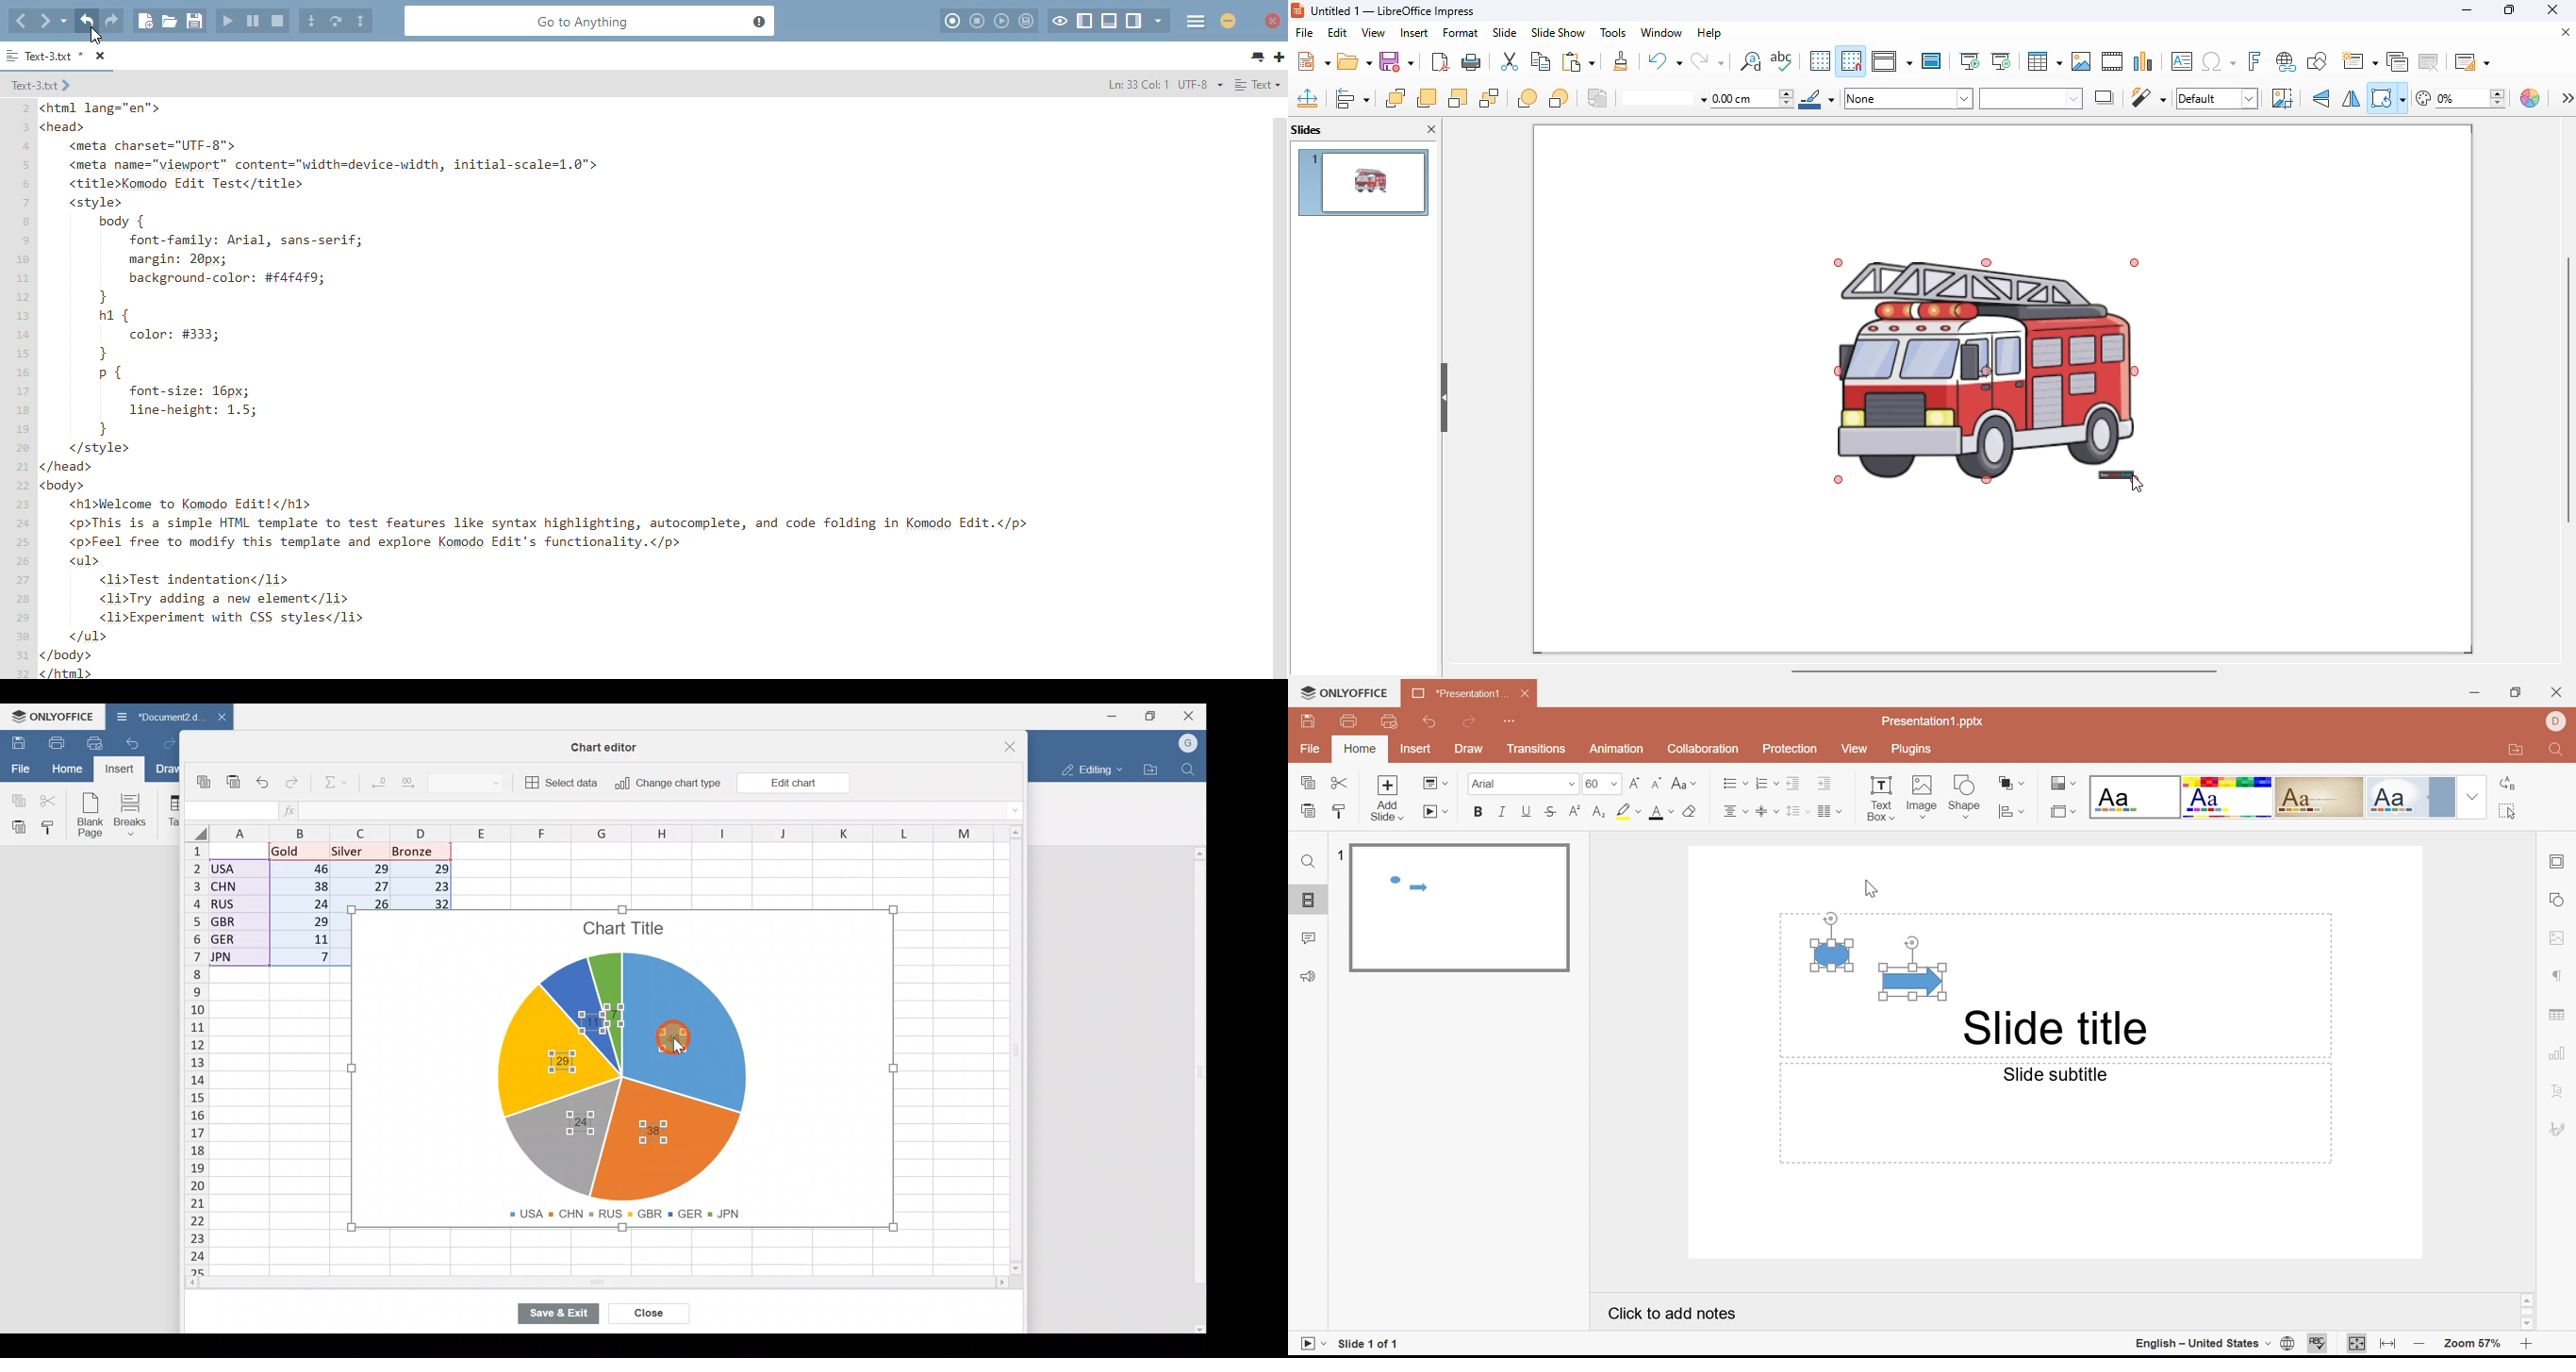 The height and width of the screenshot is (1372, 2576). Describe the element at coordinates (16, 798) in the screenshot. I see `Copy` at that location.